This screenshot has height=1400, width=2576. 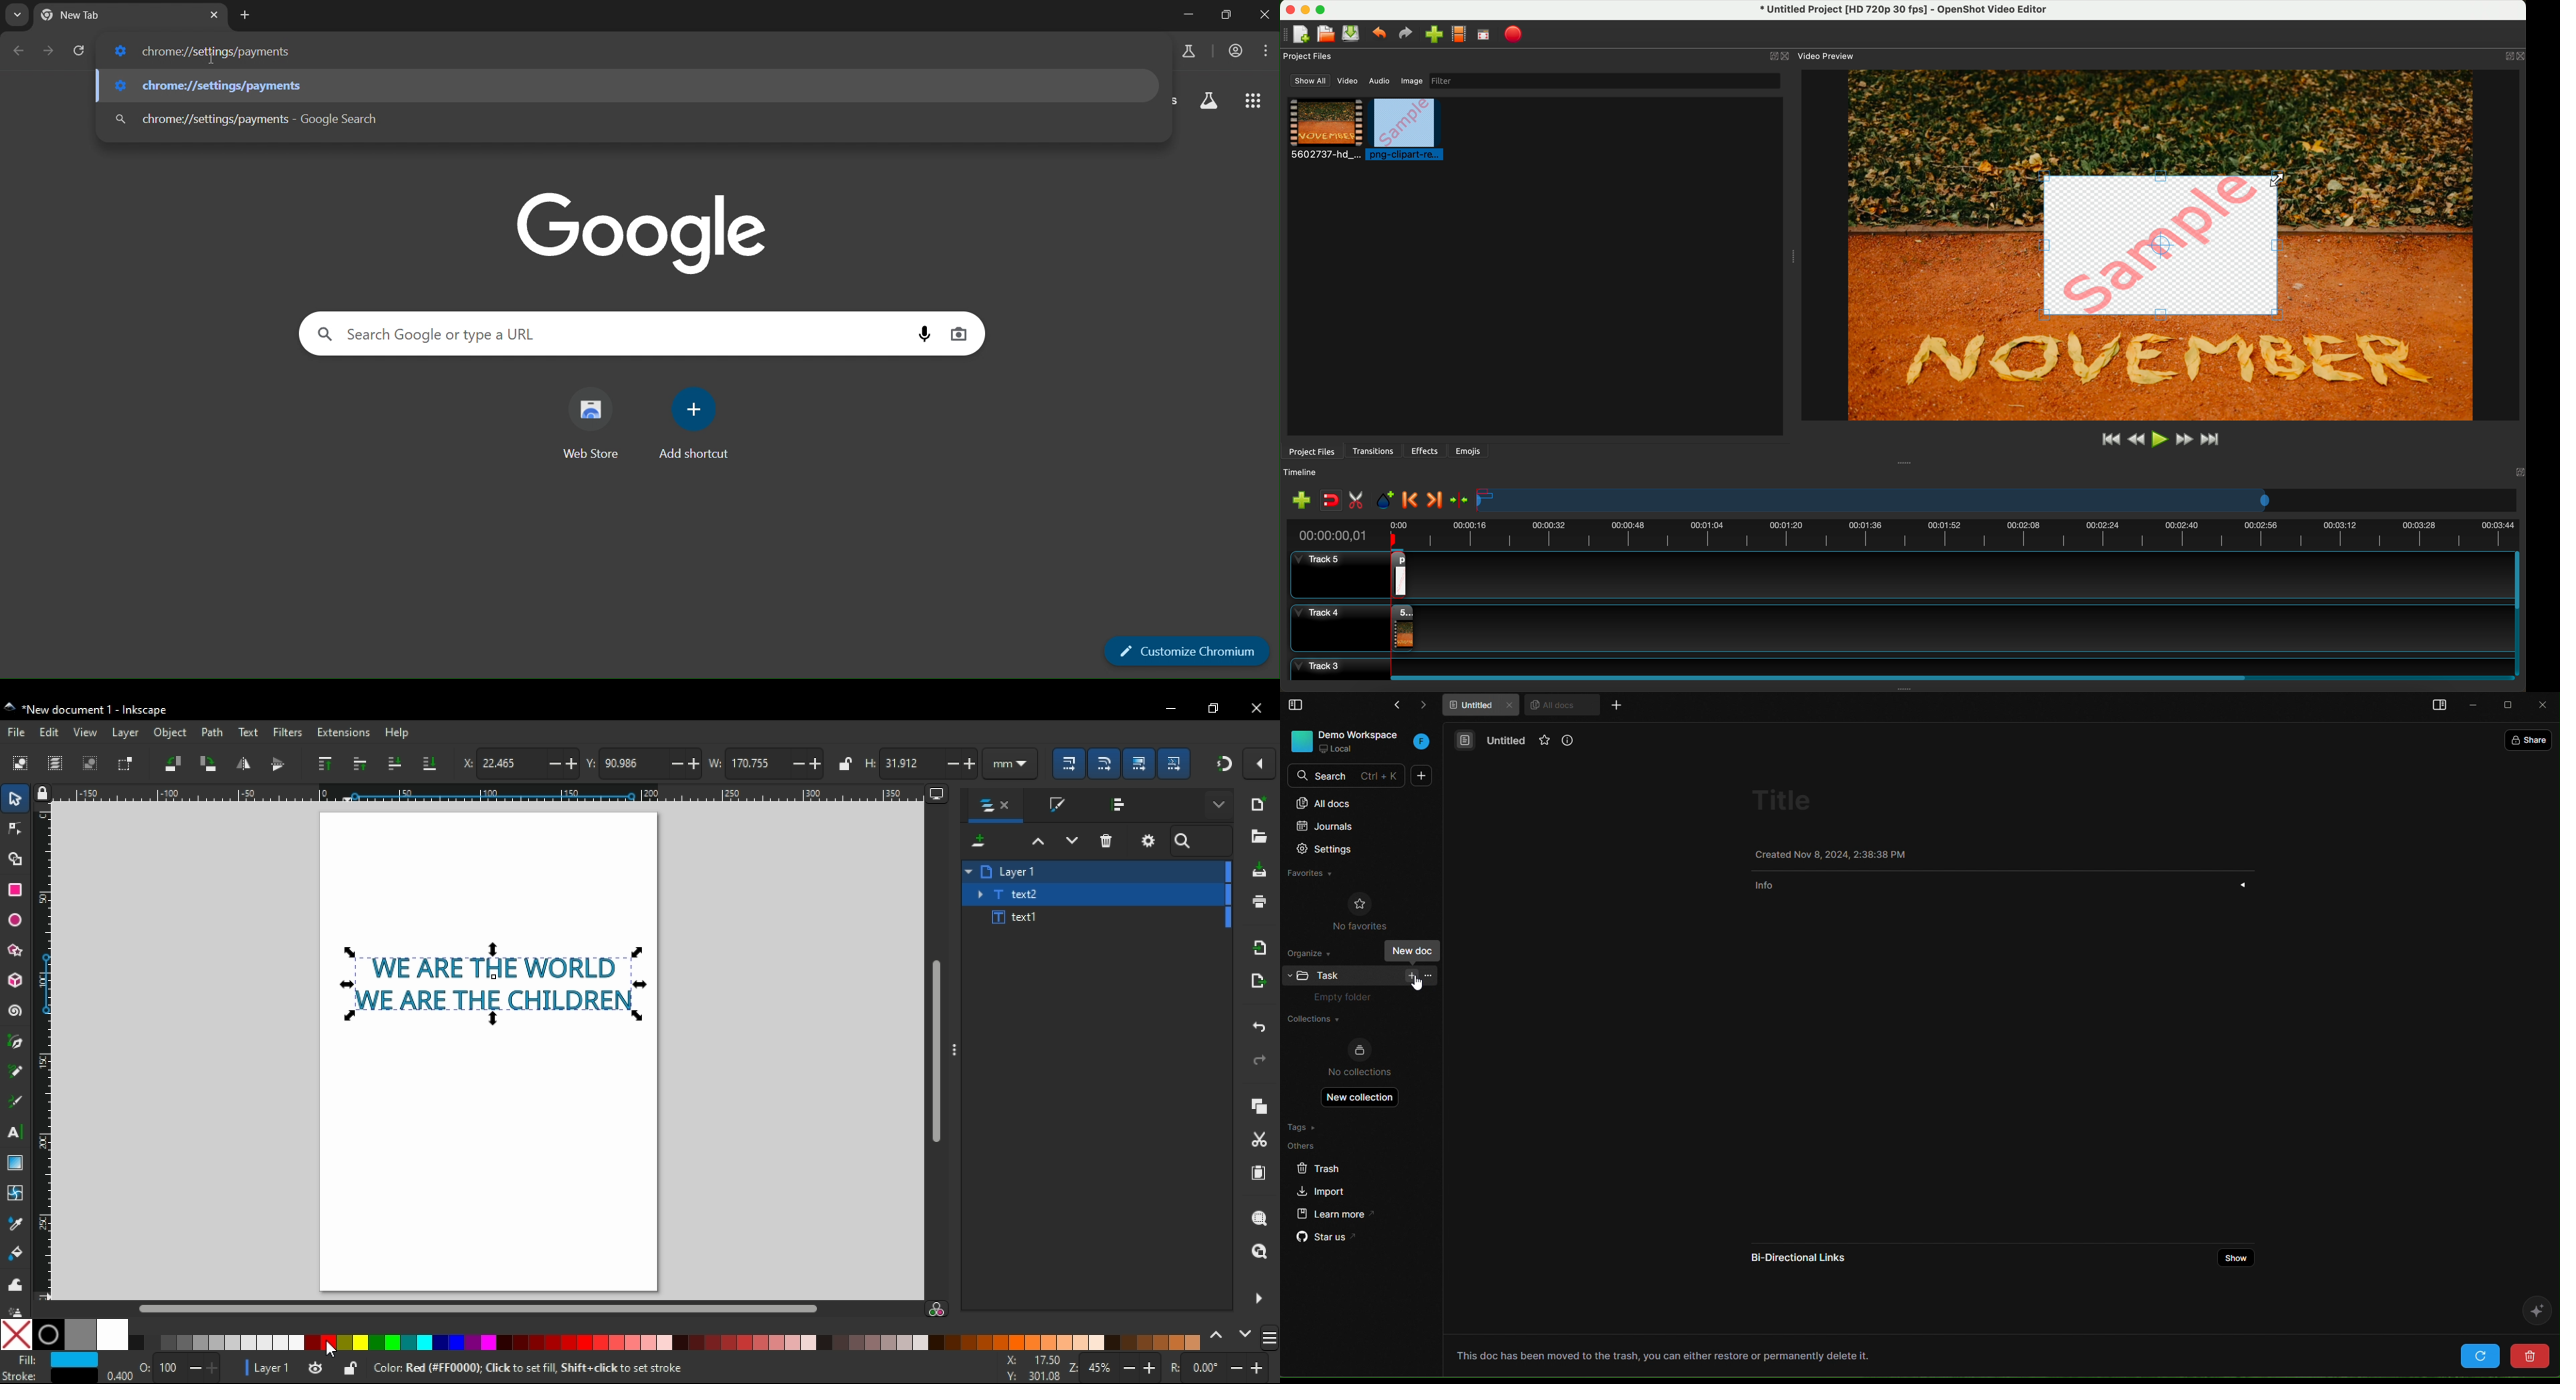 What do you see at coordinates (395, 763) in the screenshot?
I see `lower` at bounding box center [395, 763].